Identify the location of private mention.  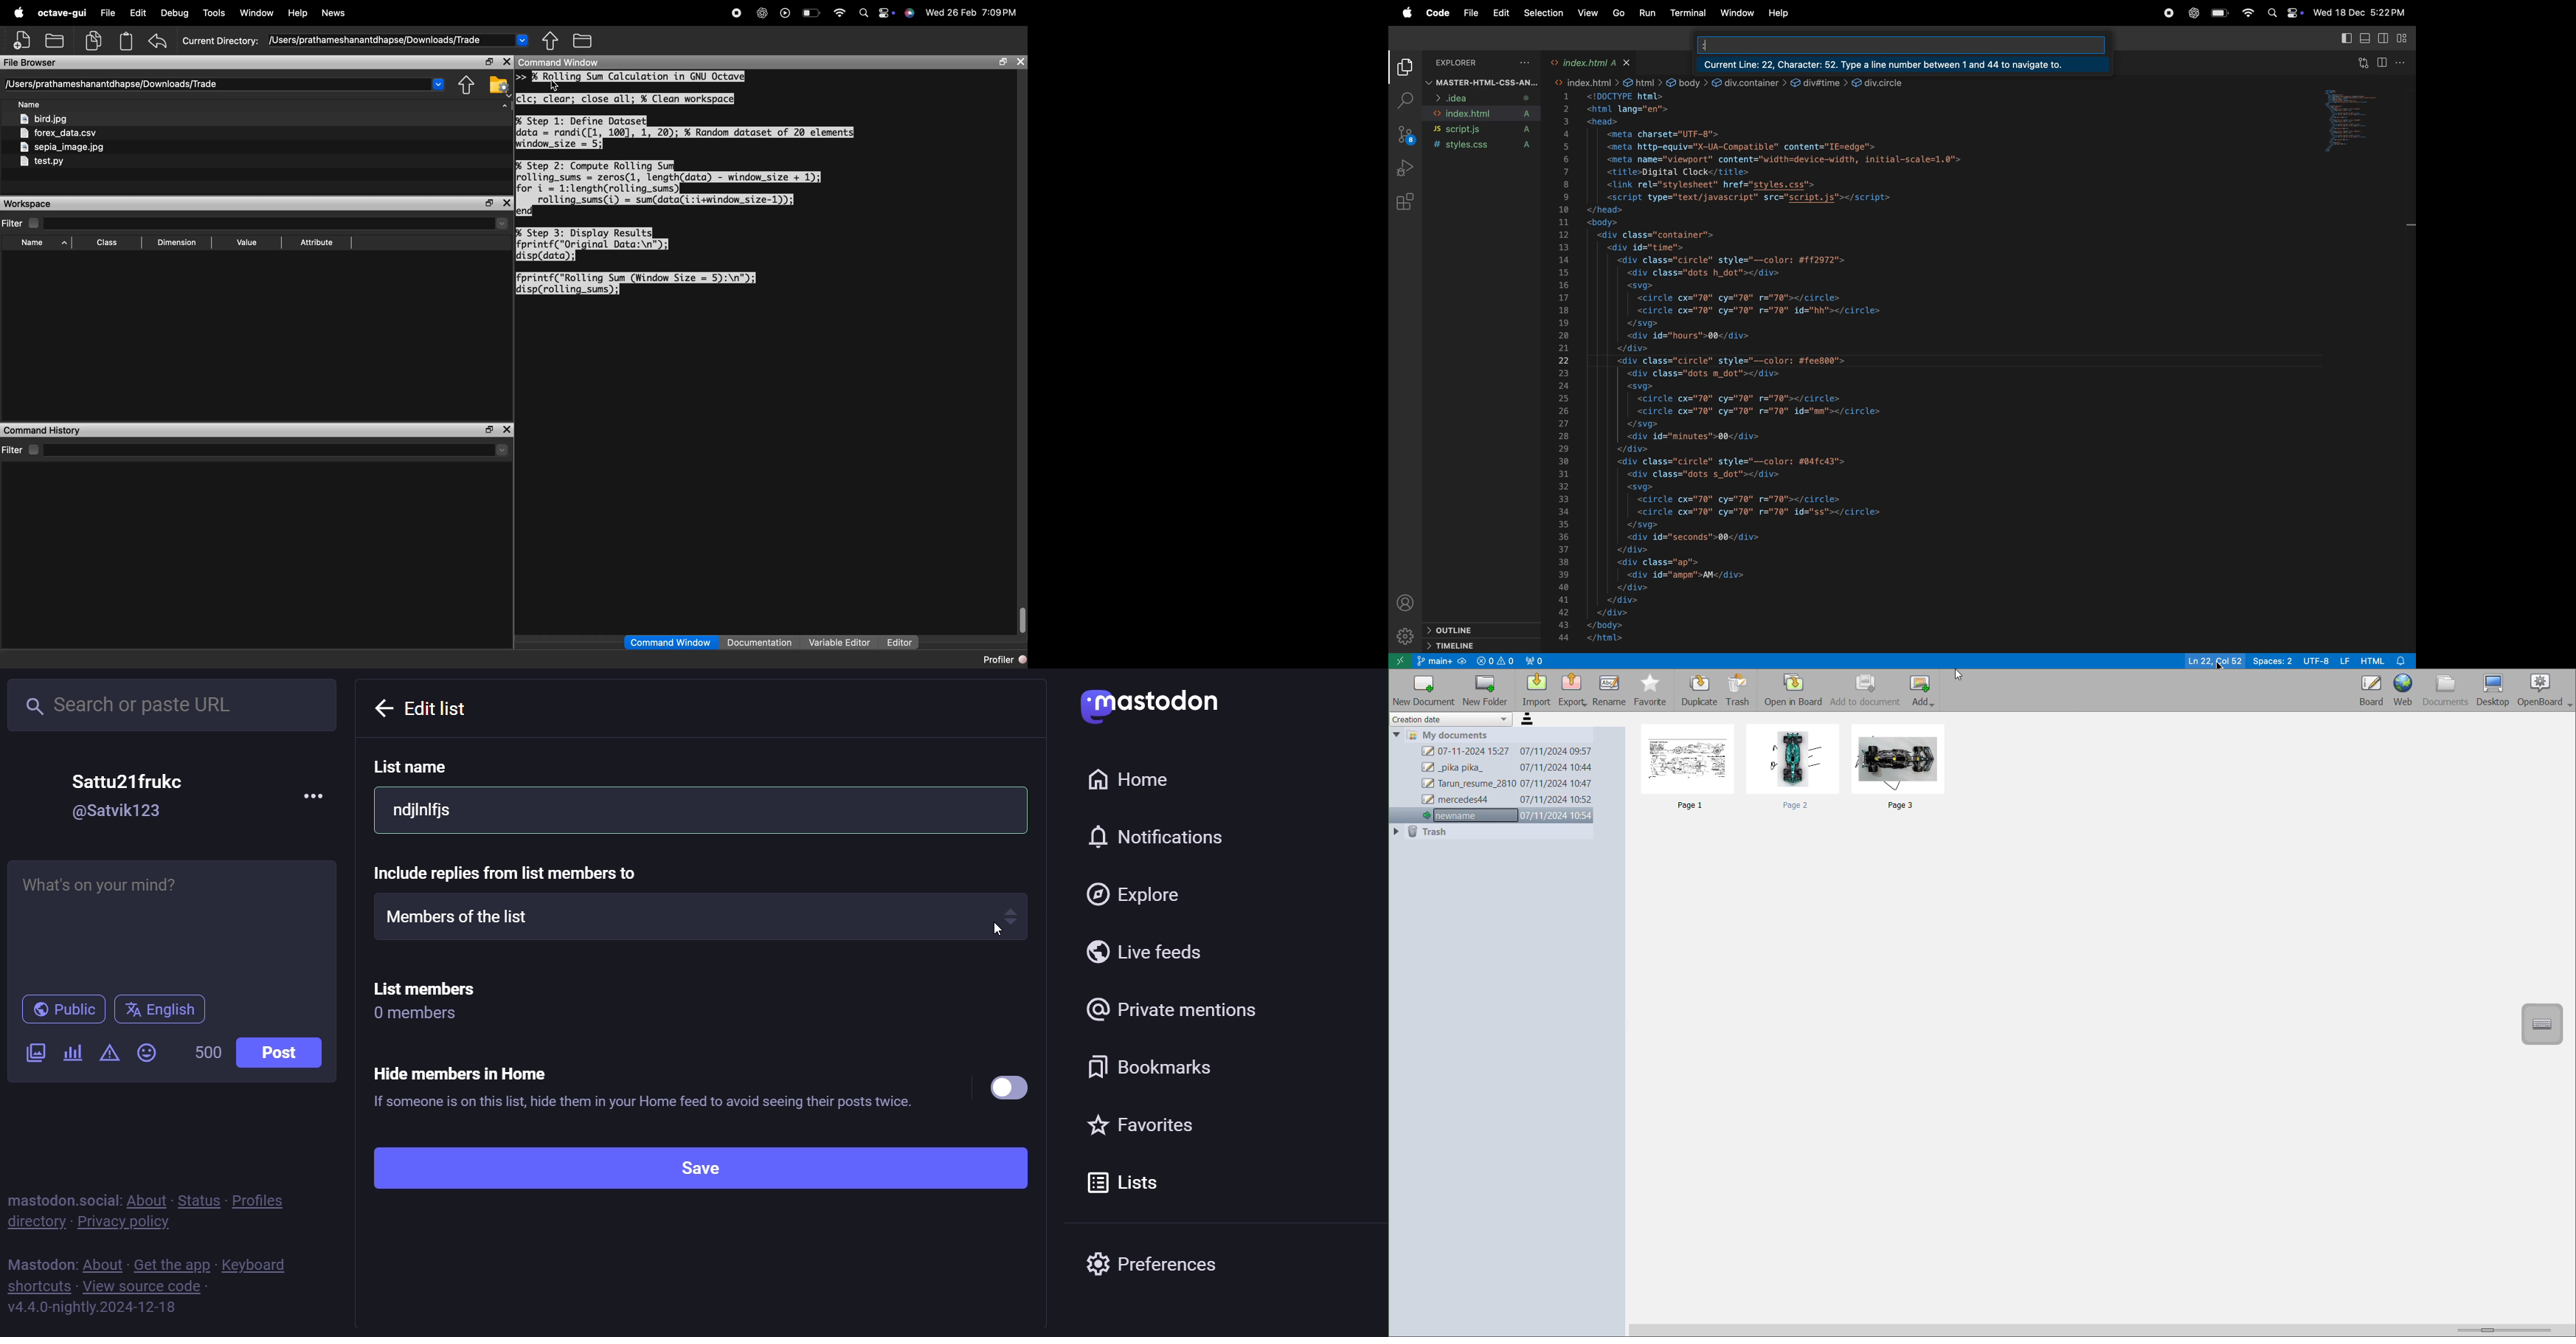
(1176, 1012).